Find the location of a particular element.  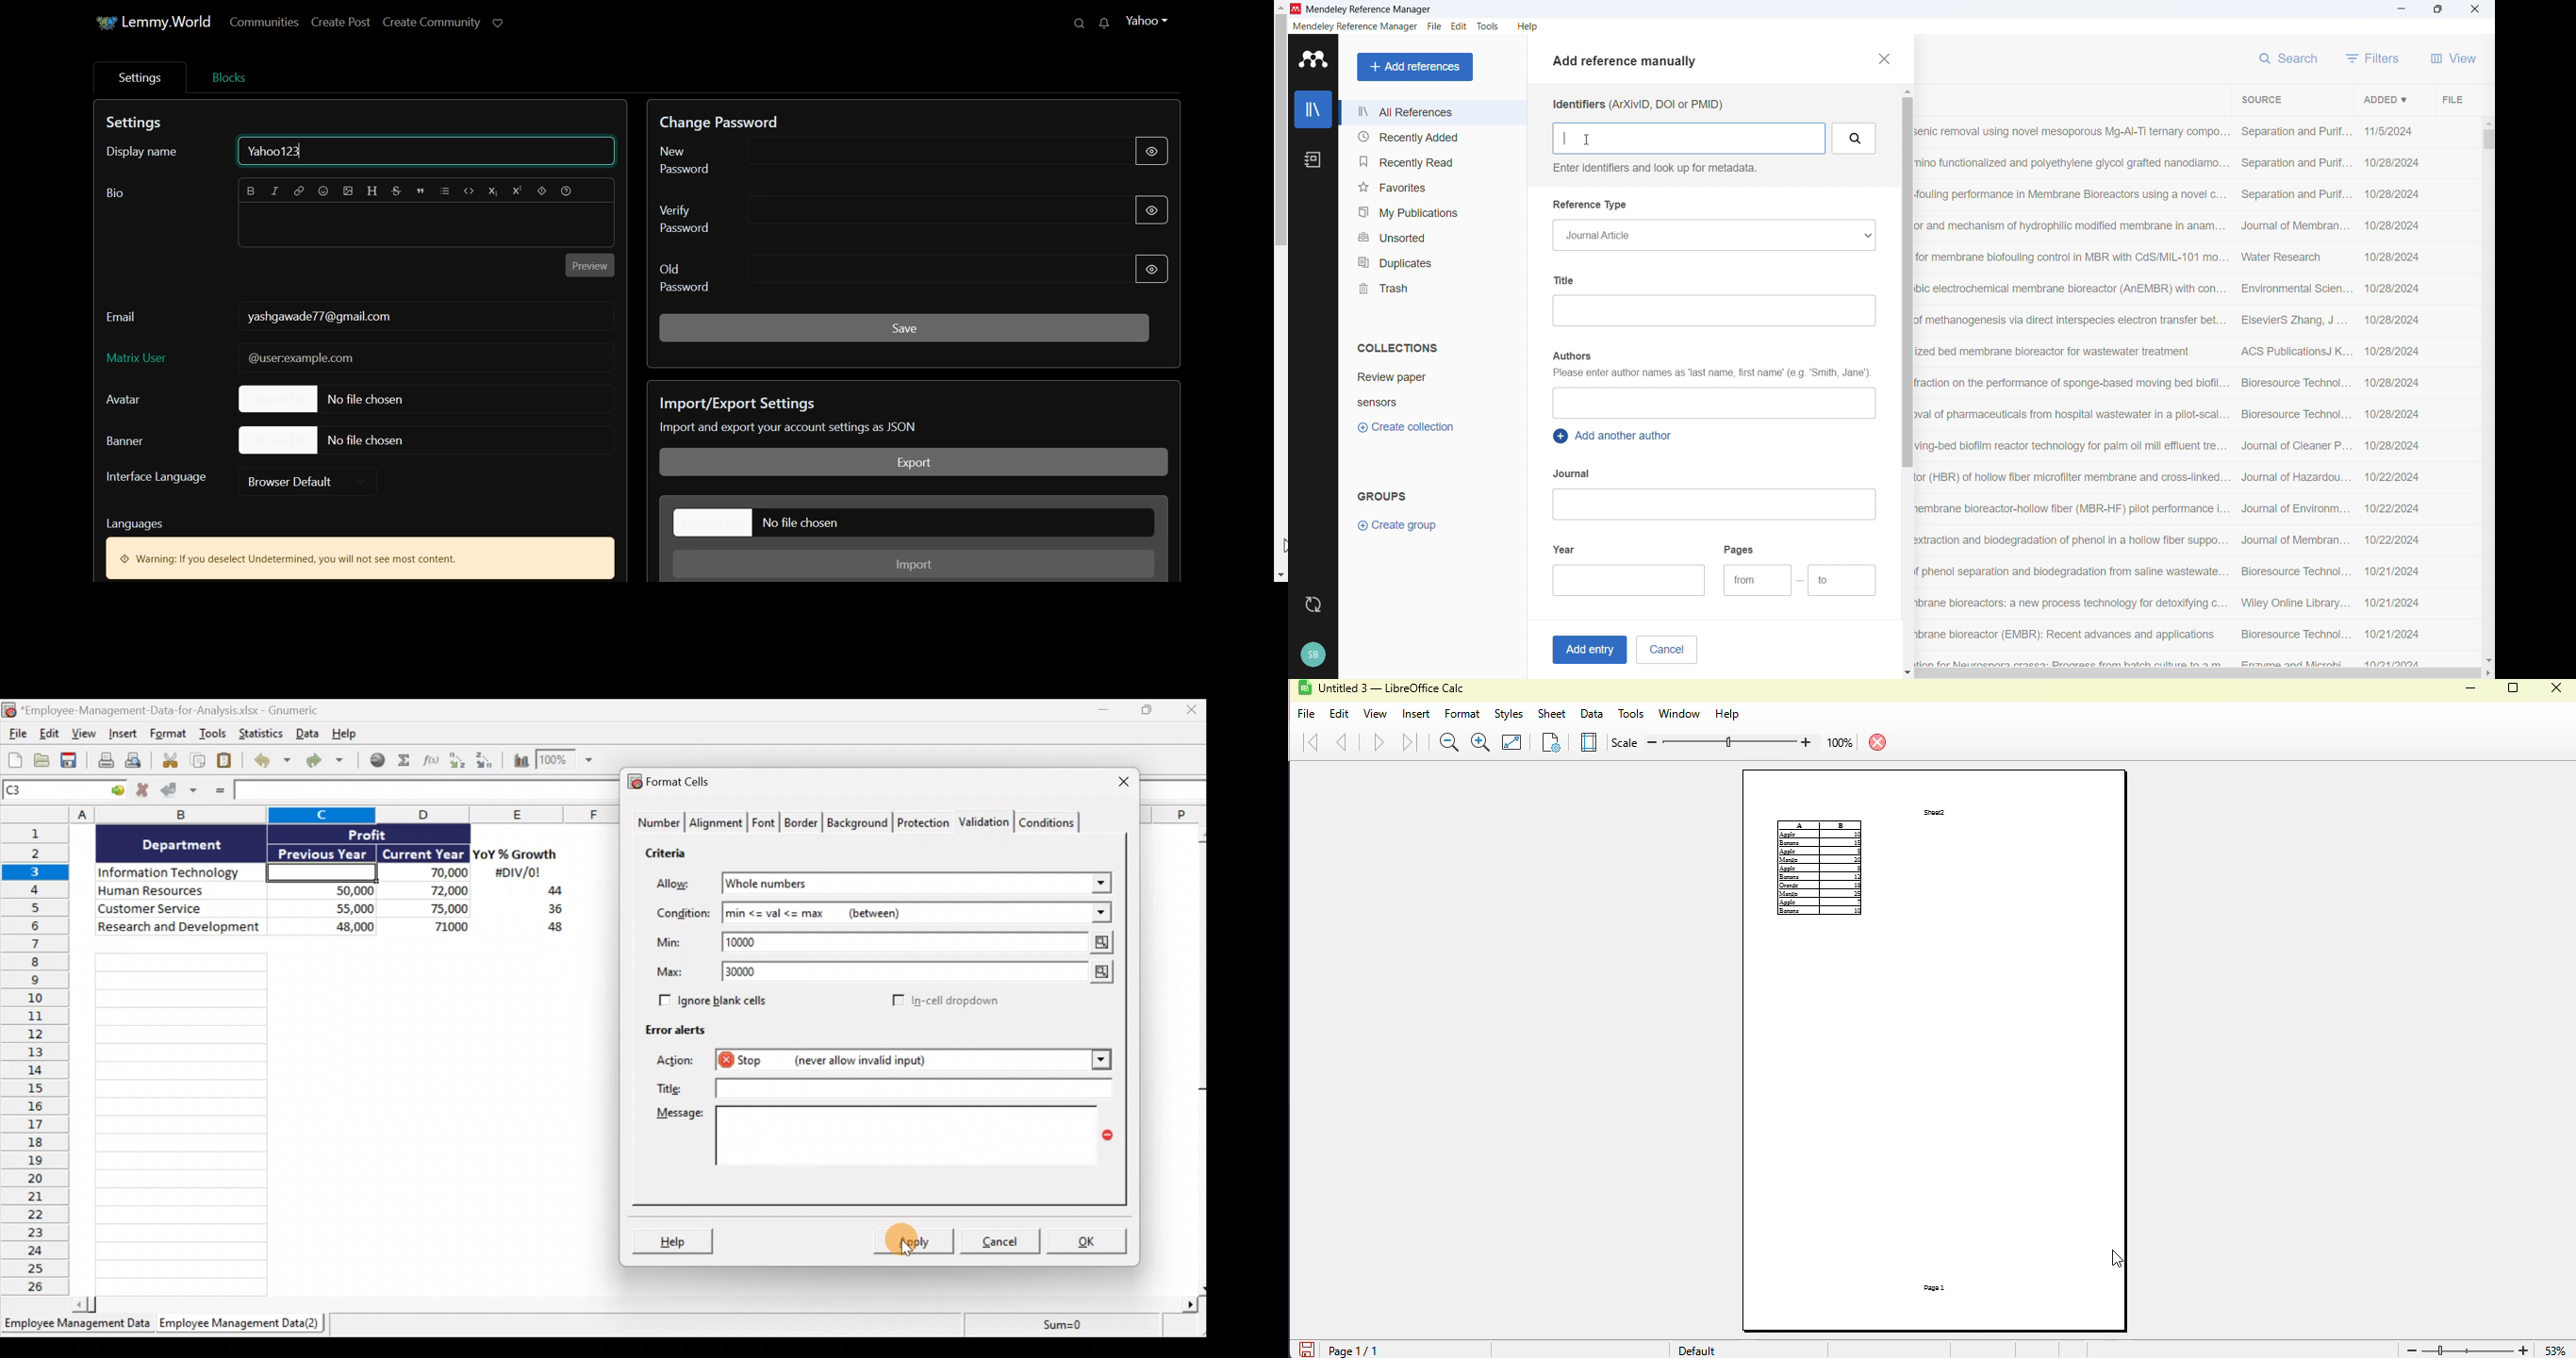

10000 is located at coordinates (750, 941).